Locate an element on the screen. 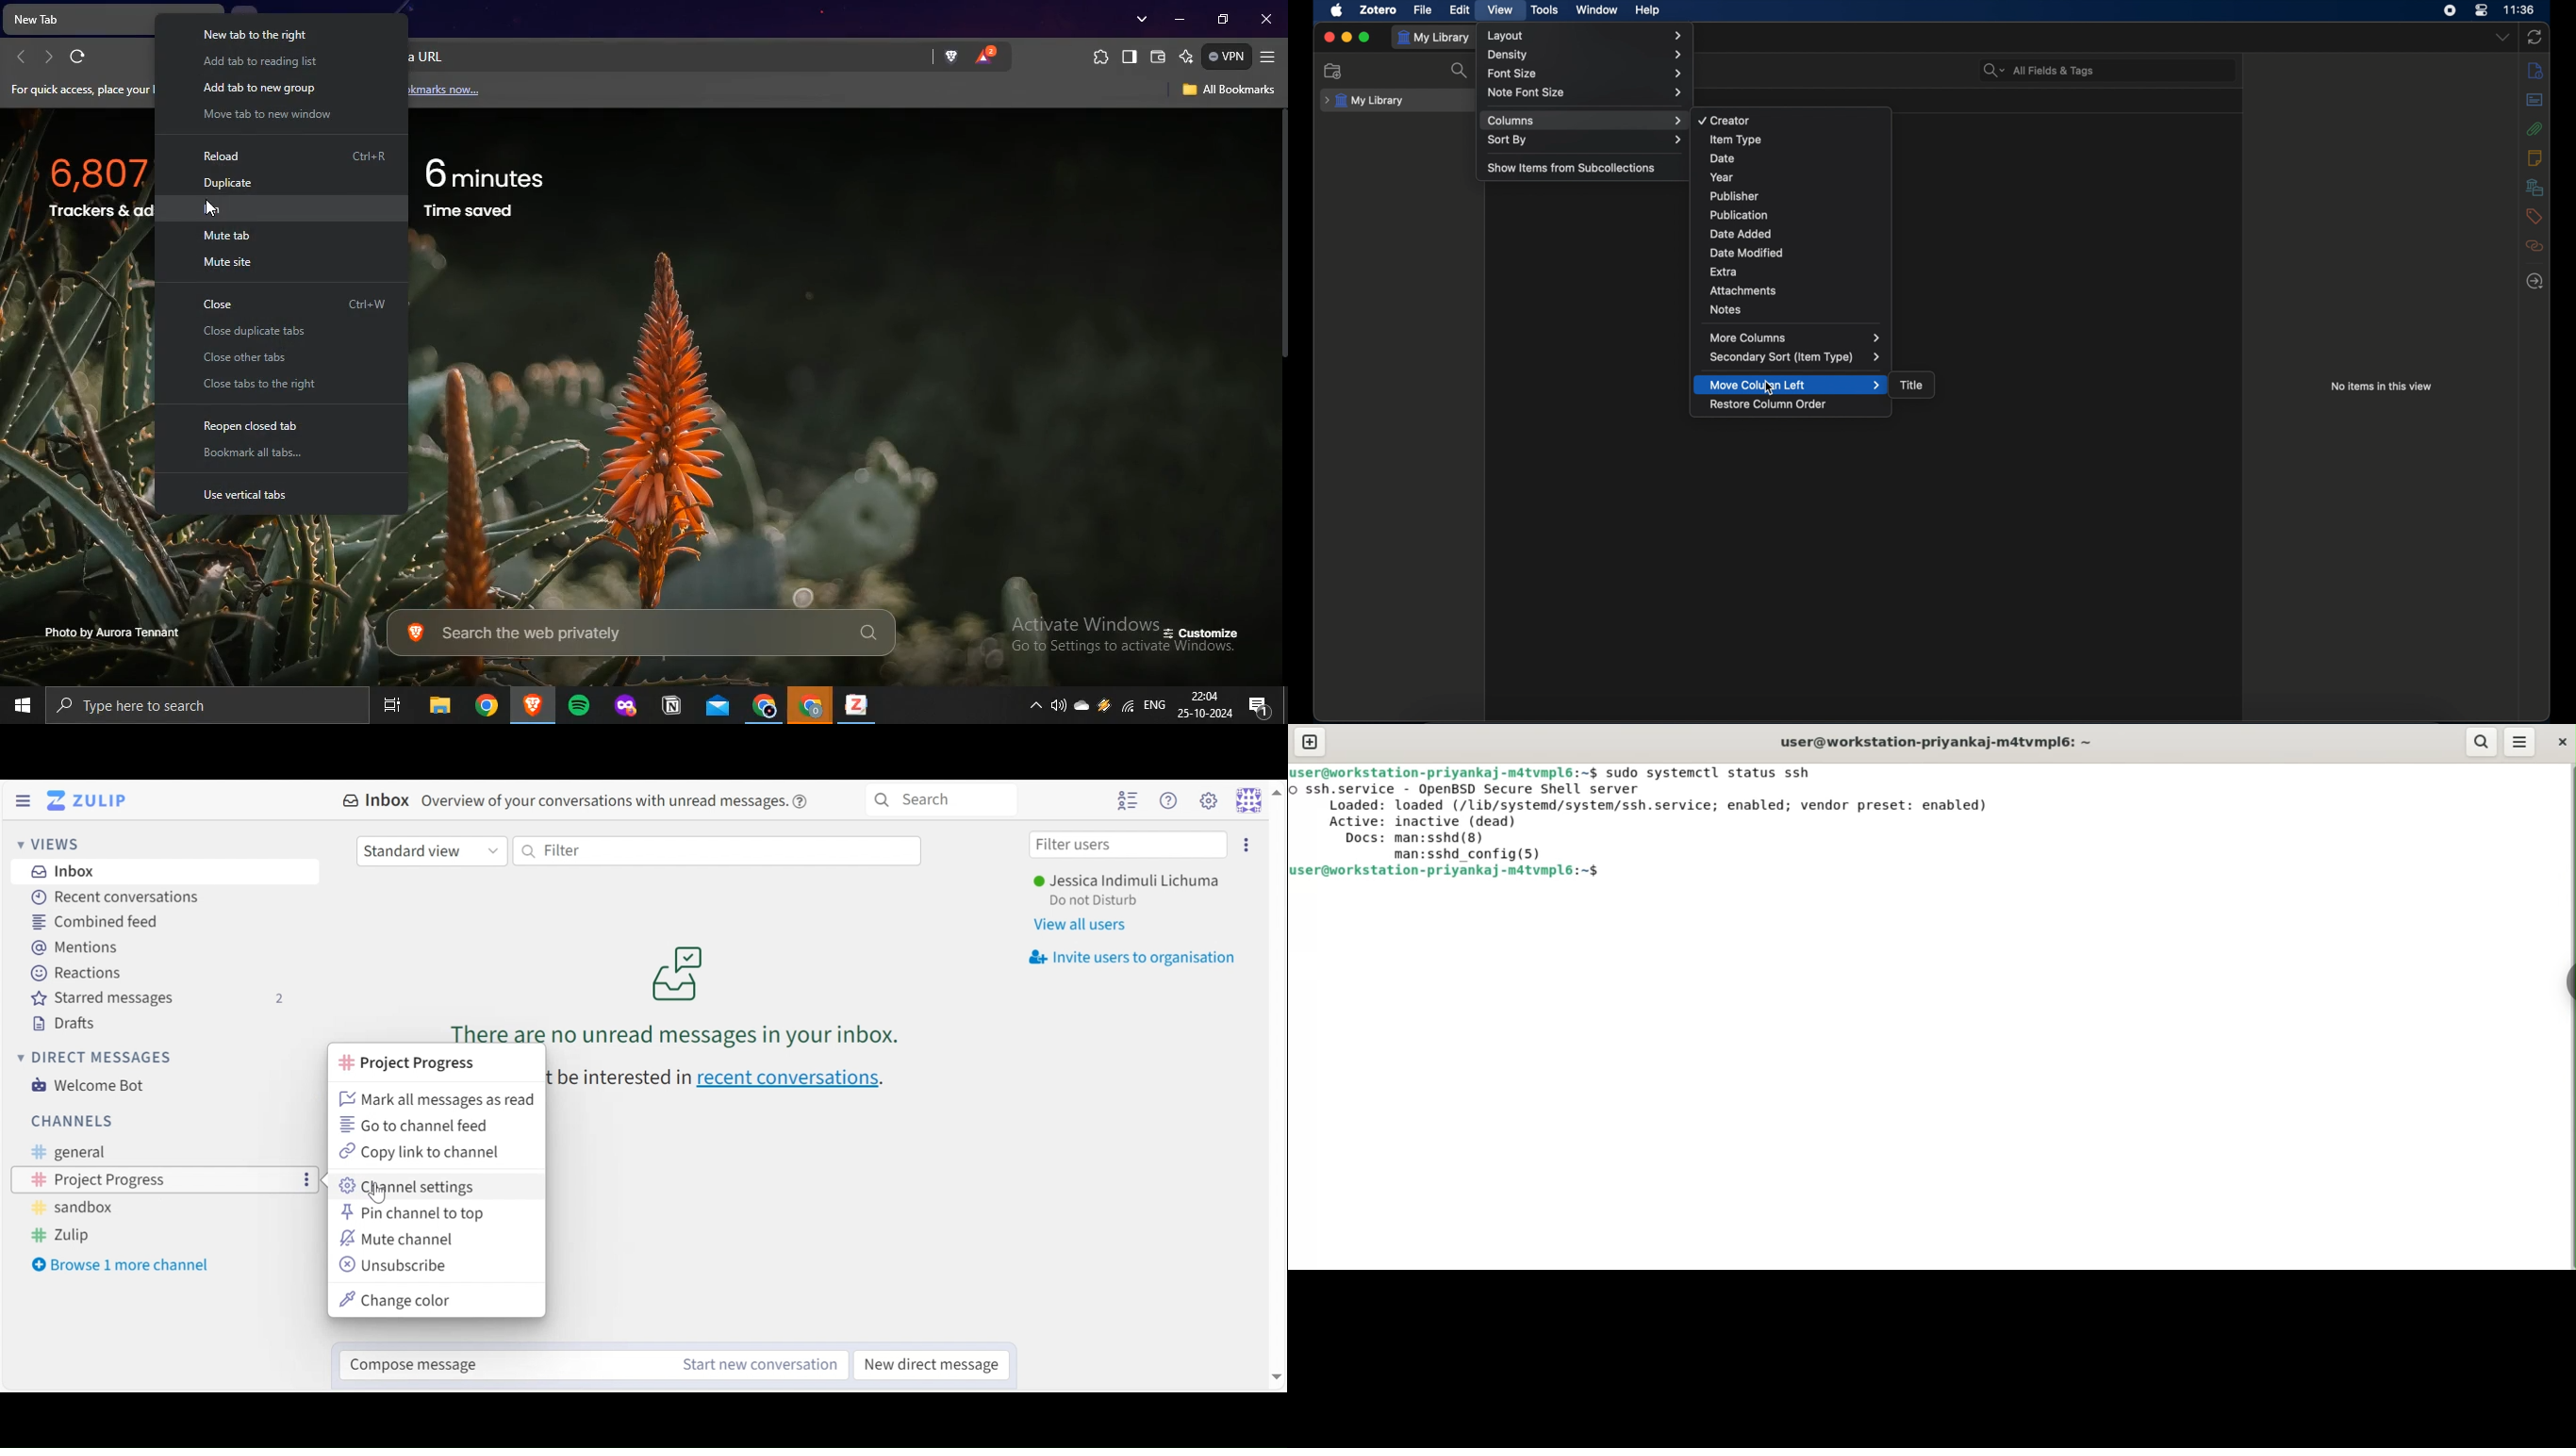  Status is located at coordinates (1095, 903).